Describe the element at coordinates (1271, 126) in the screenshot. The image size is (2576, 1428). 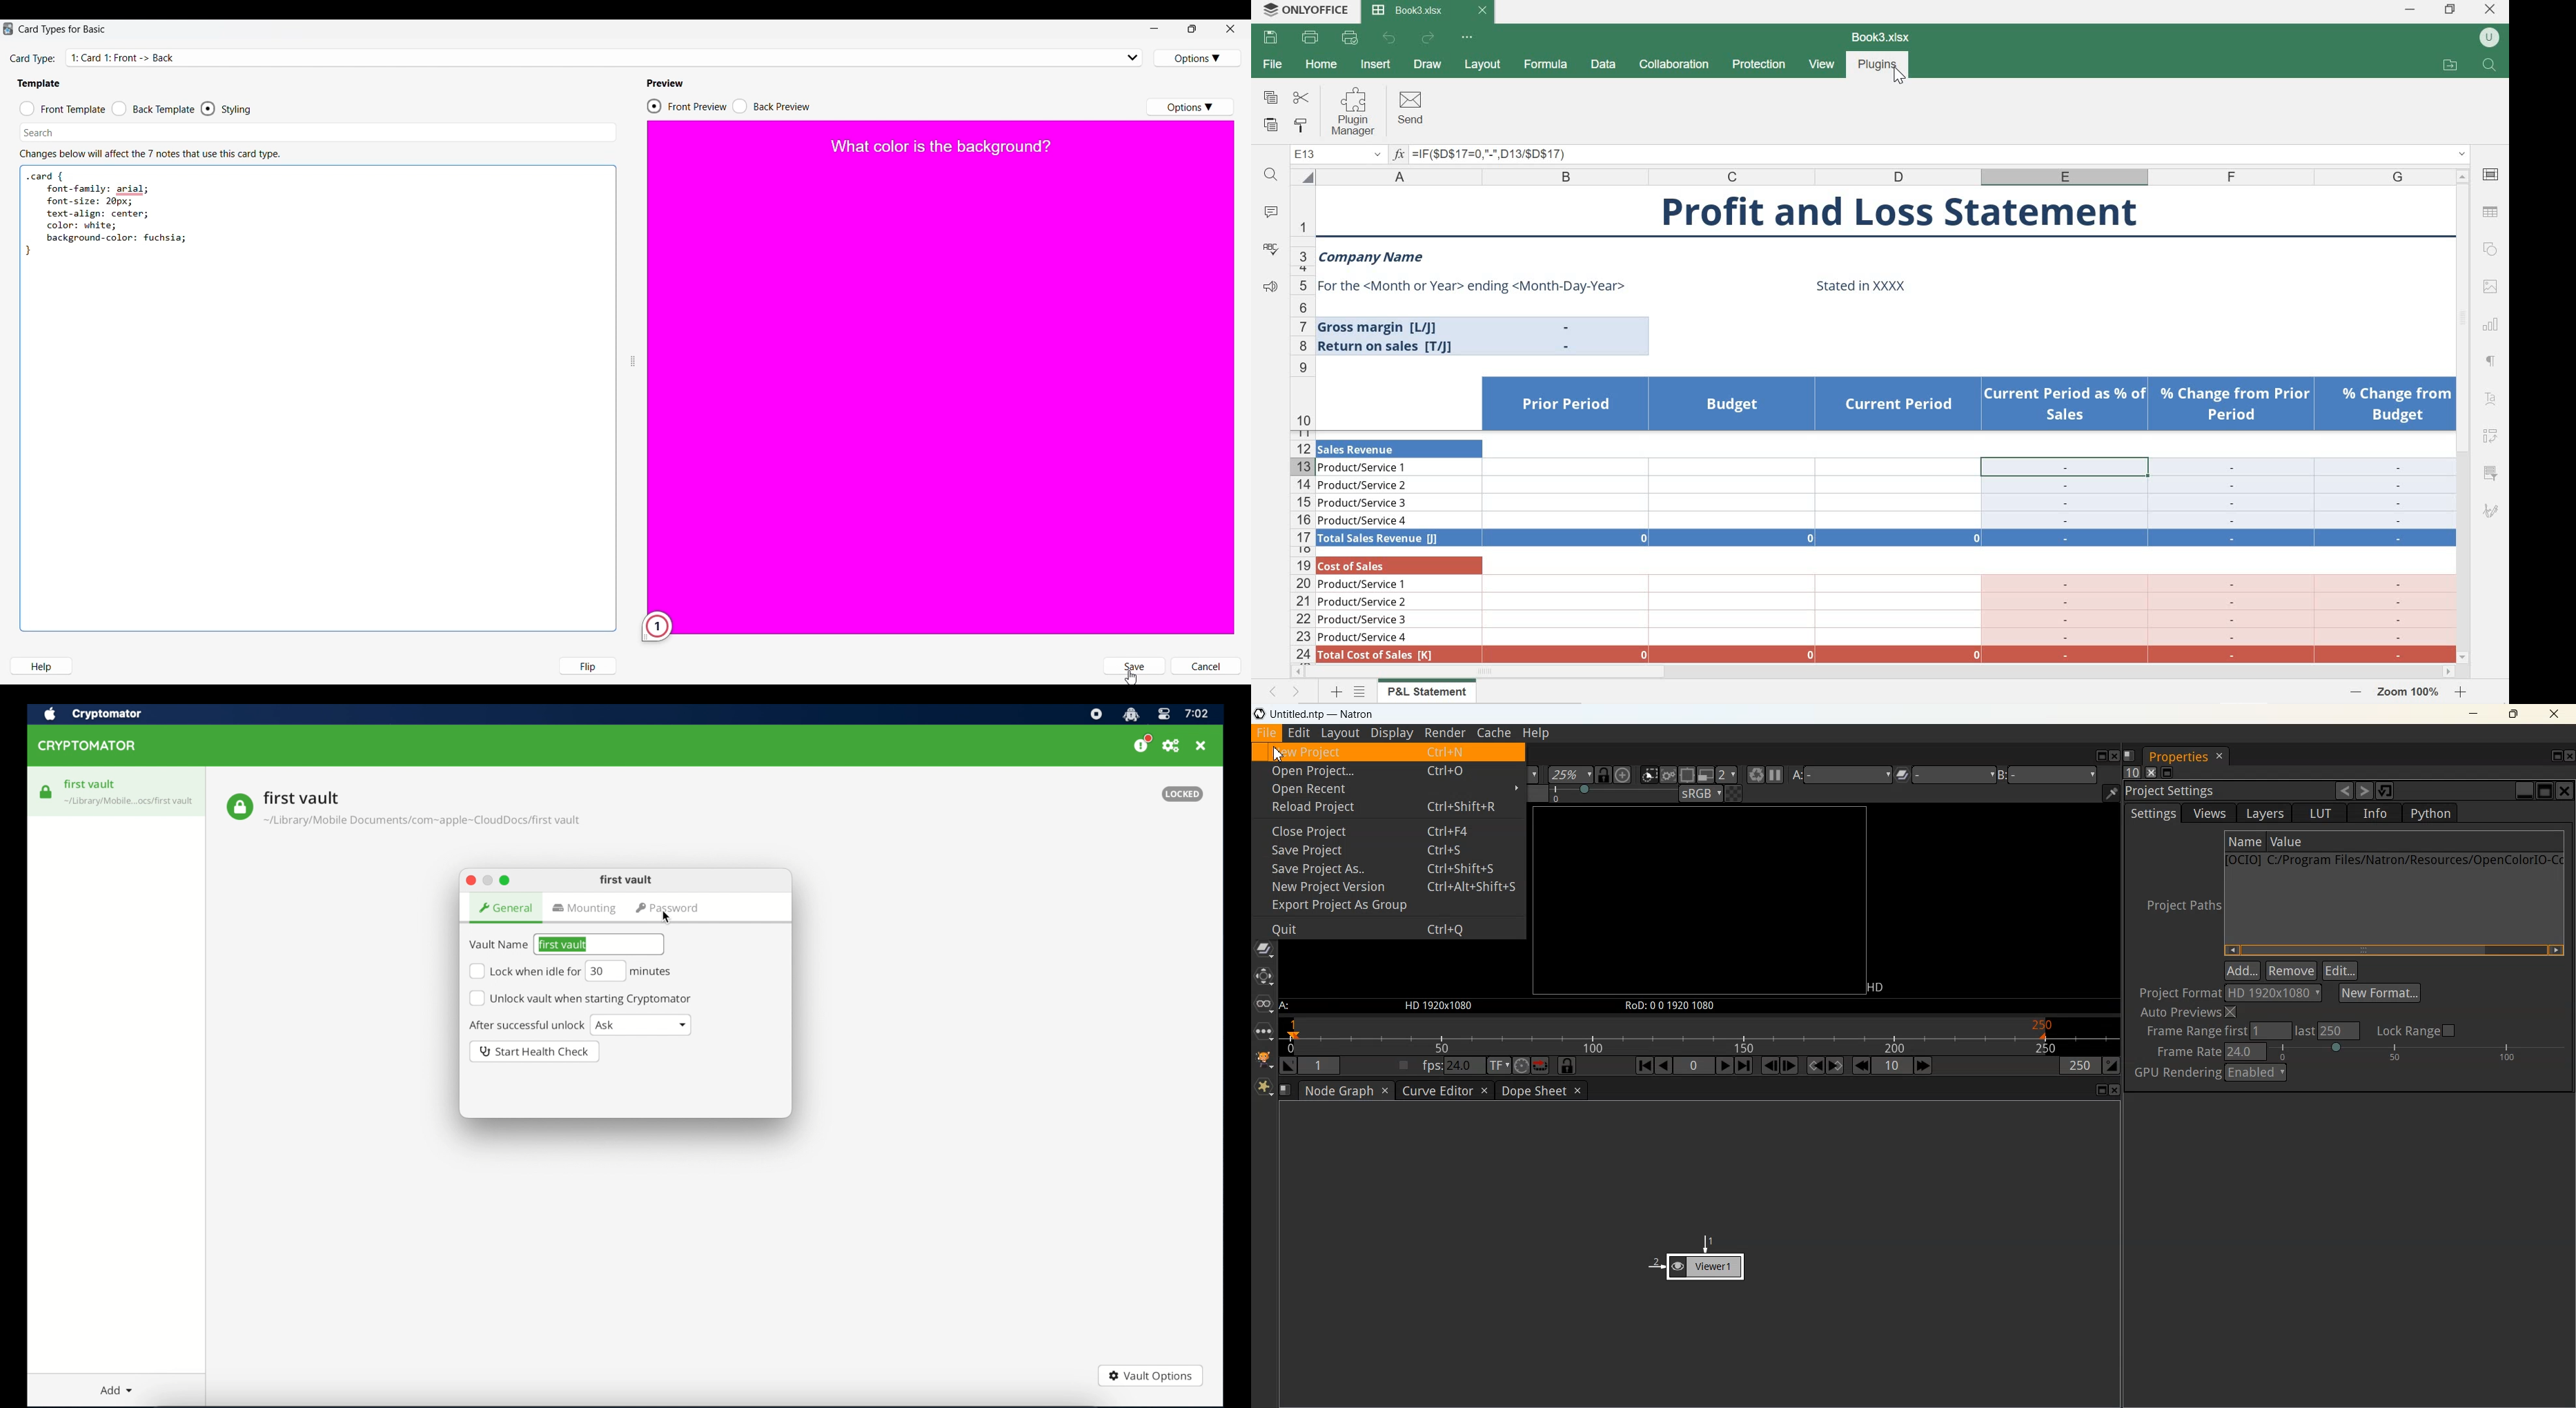
I see `paste` at that location.